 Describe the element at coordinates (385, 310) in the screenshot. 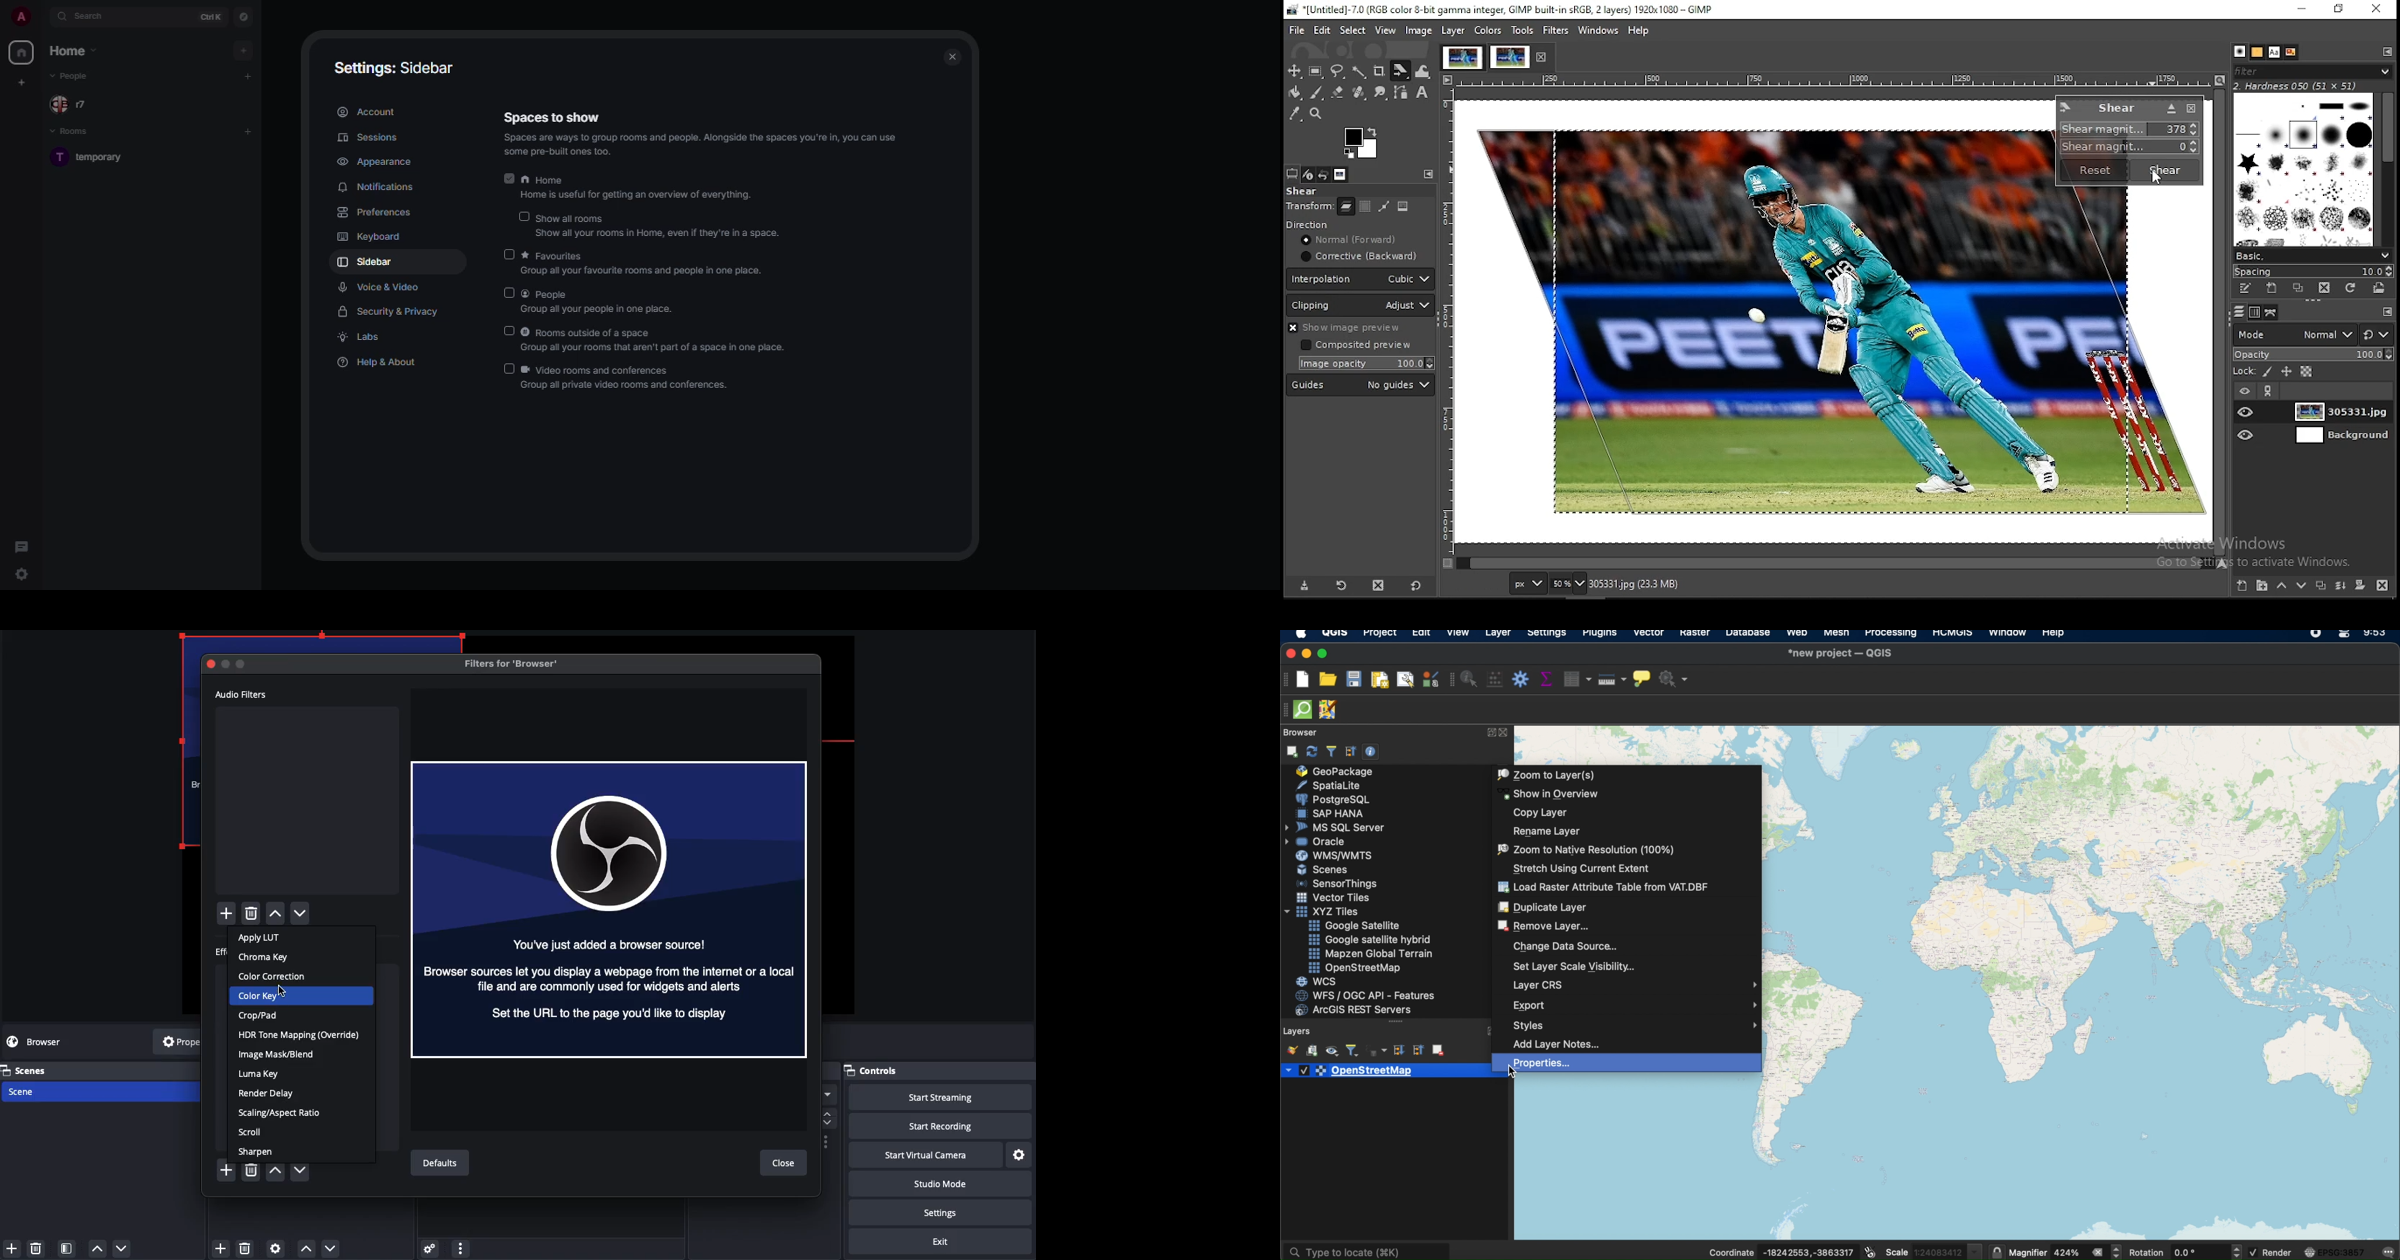

I see `security & privacy` at that location.